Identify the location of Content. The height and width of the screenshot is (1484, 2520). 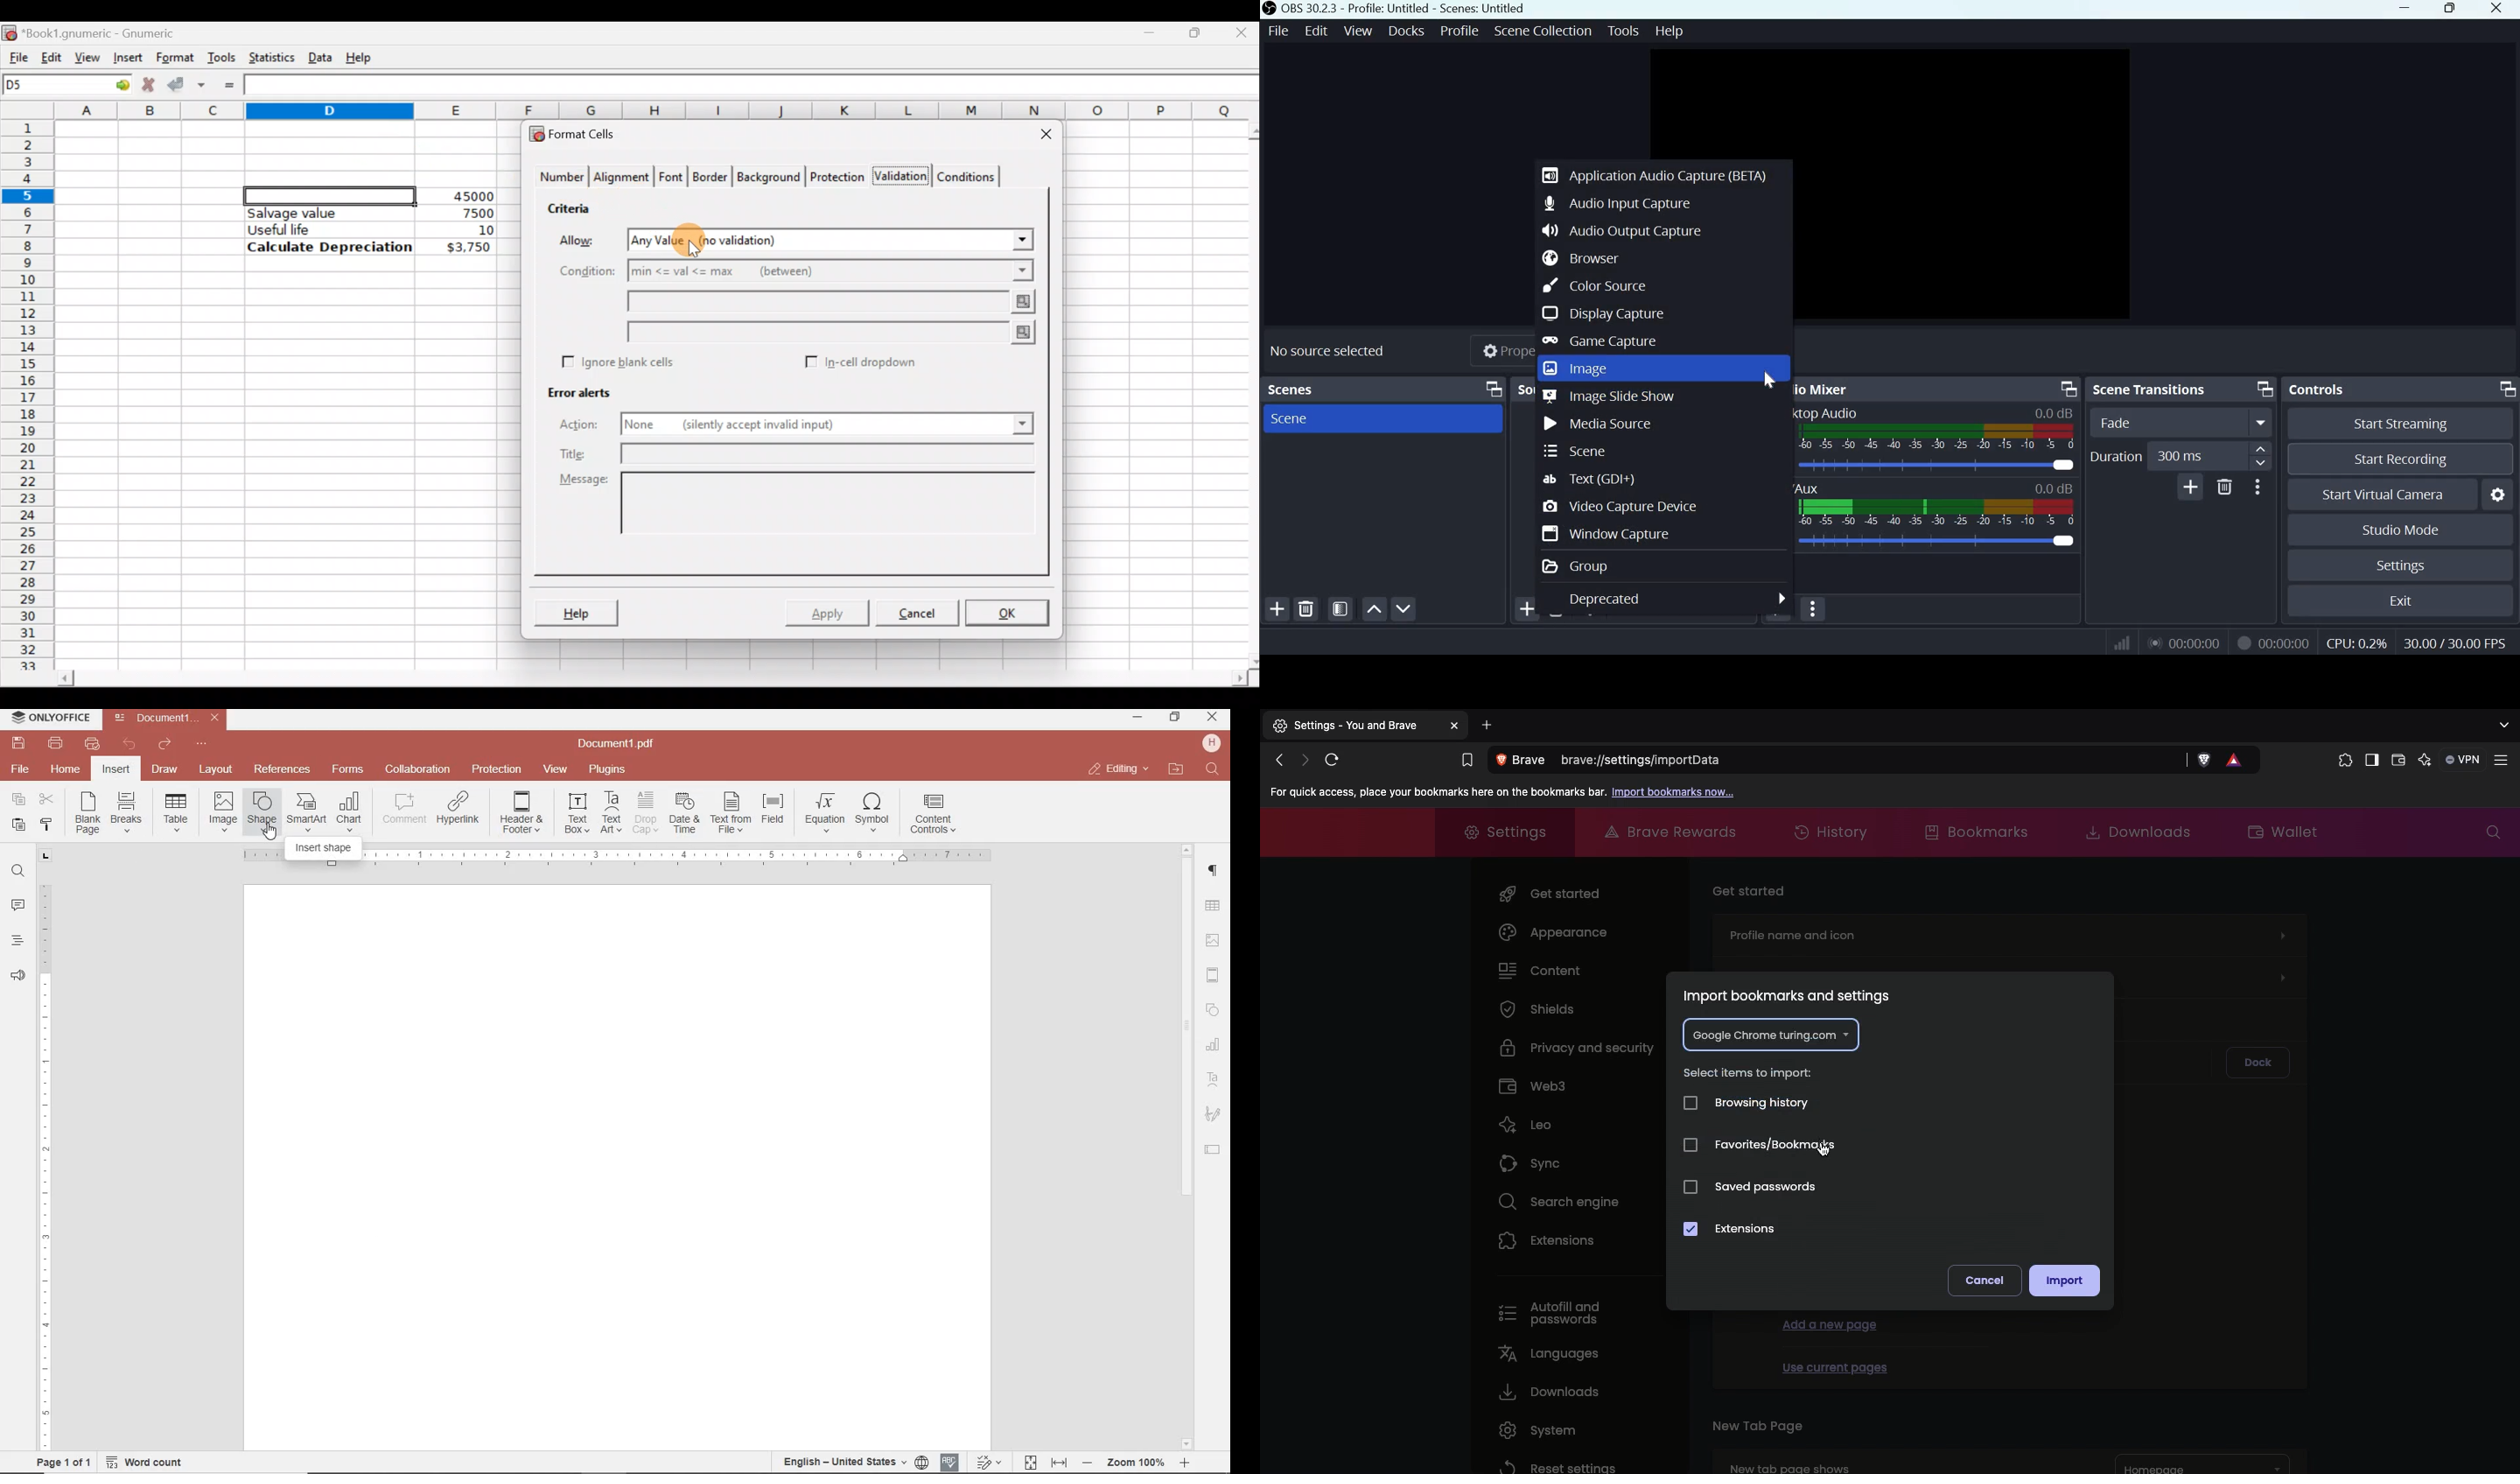
(1541, 969).